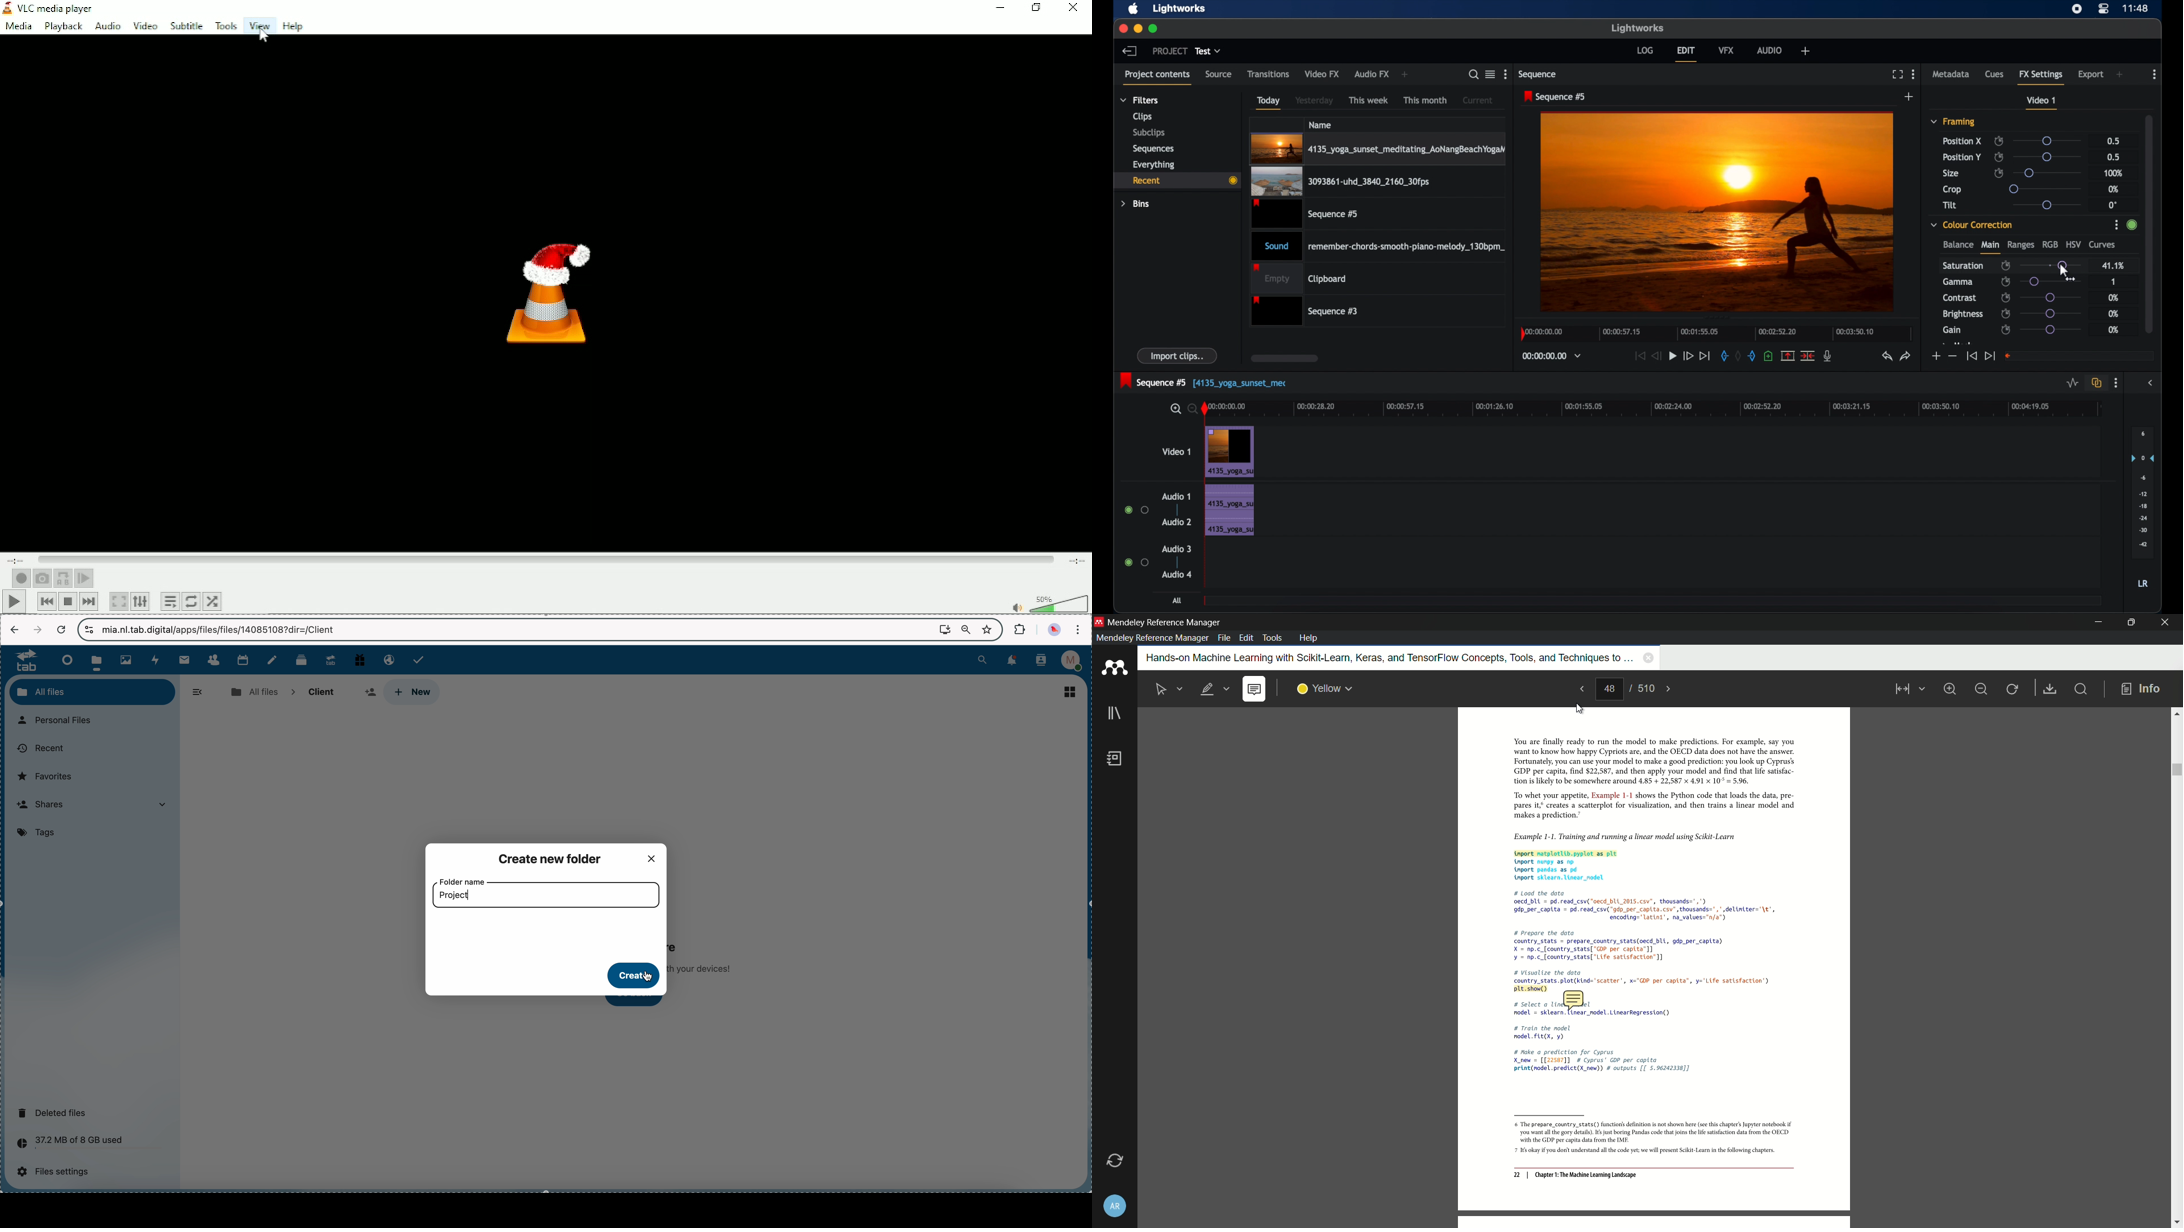  What do you see at coordinates (1041, 661) in the screenshot?
I see `contacts` at bounding box center [1041, 661].